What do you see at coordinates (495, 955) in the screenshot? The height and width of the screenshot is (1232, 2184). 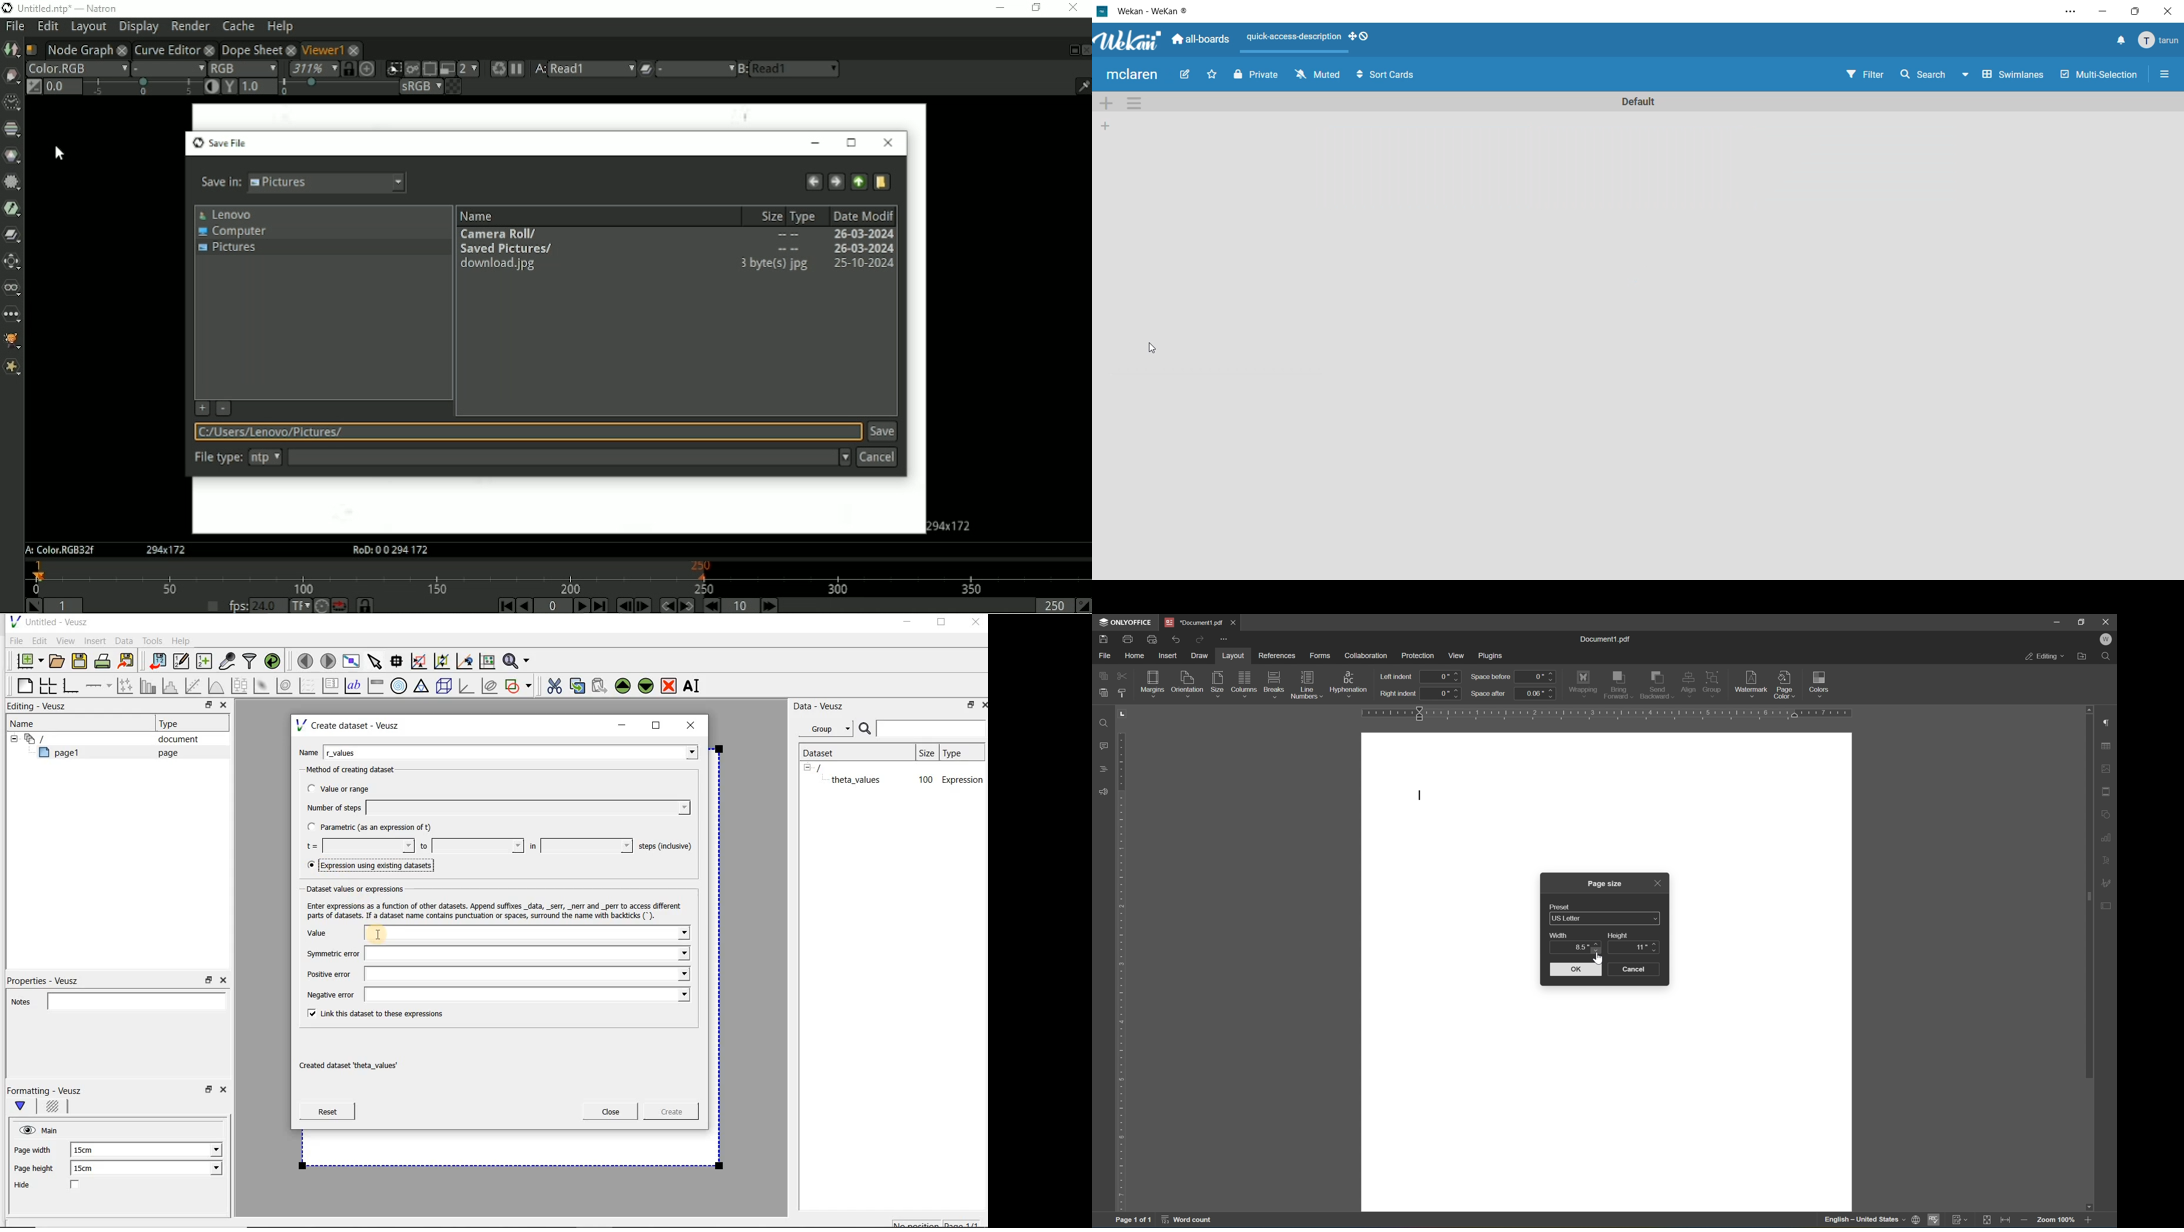 I see `Symmetric error` at bounding box center [495, 955].